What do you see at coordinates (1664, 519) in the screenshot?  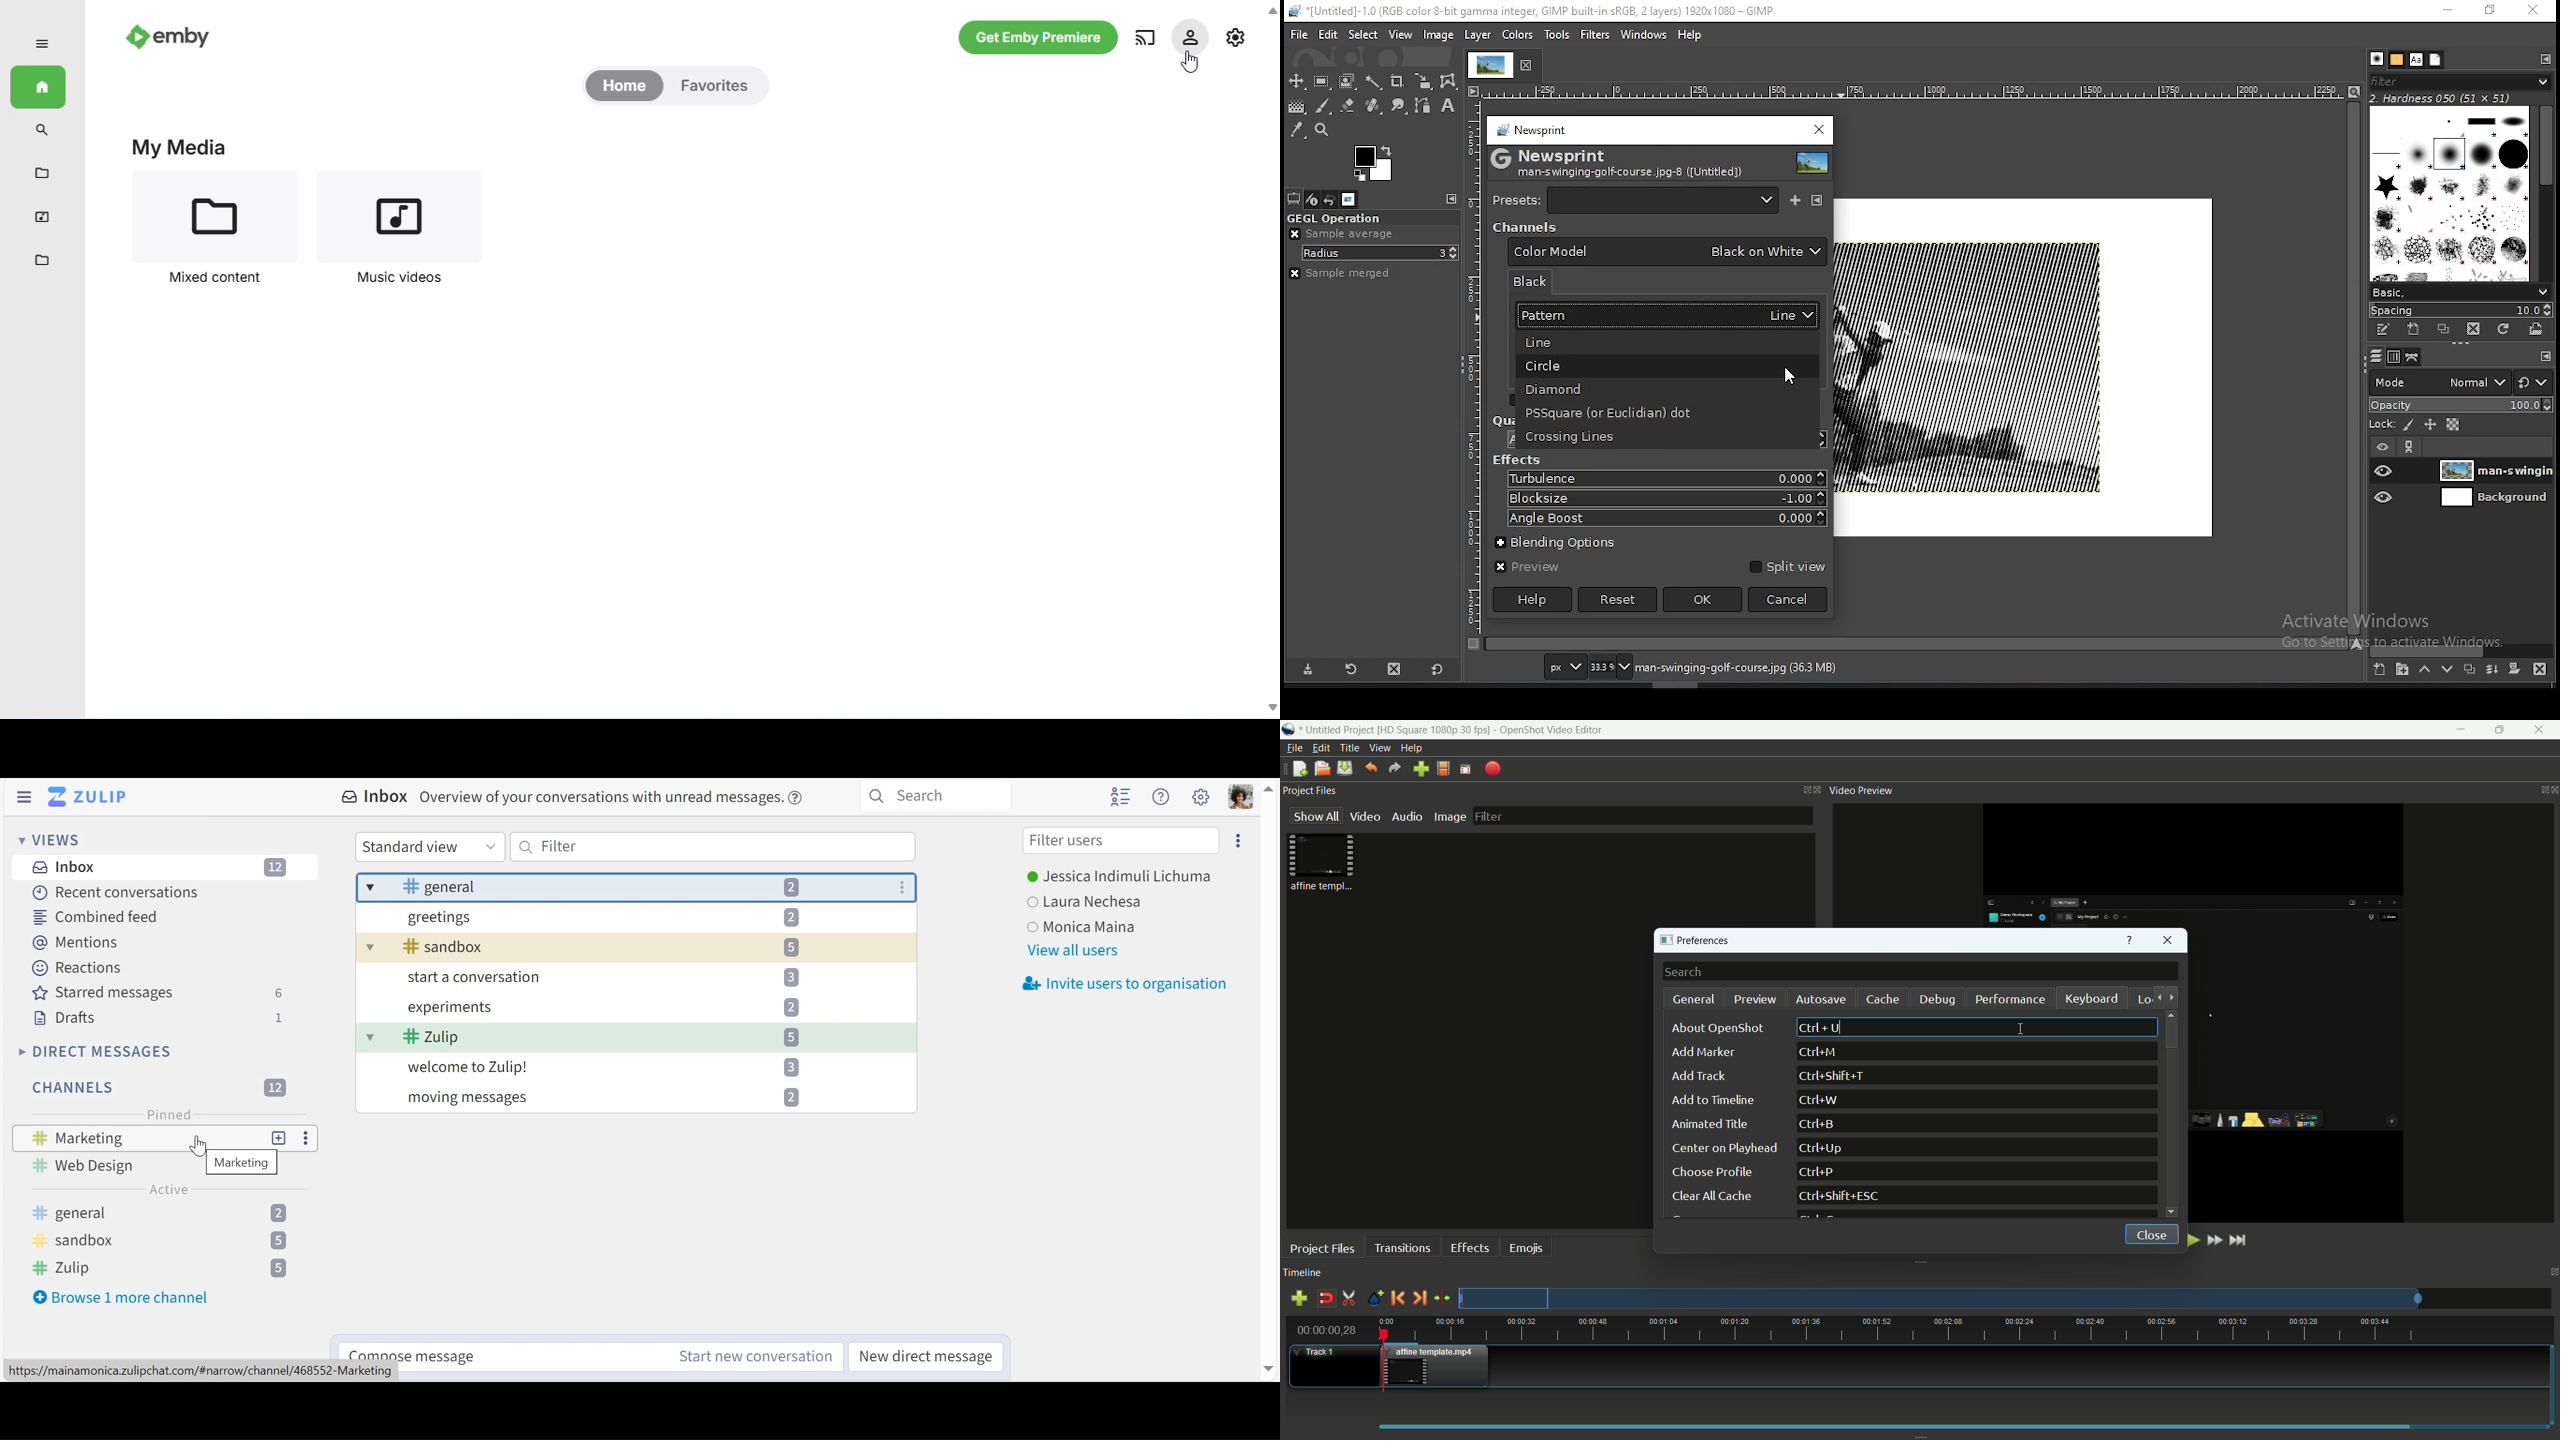 I see `angle boost` at bounding box center [1664, 519].